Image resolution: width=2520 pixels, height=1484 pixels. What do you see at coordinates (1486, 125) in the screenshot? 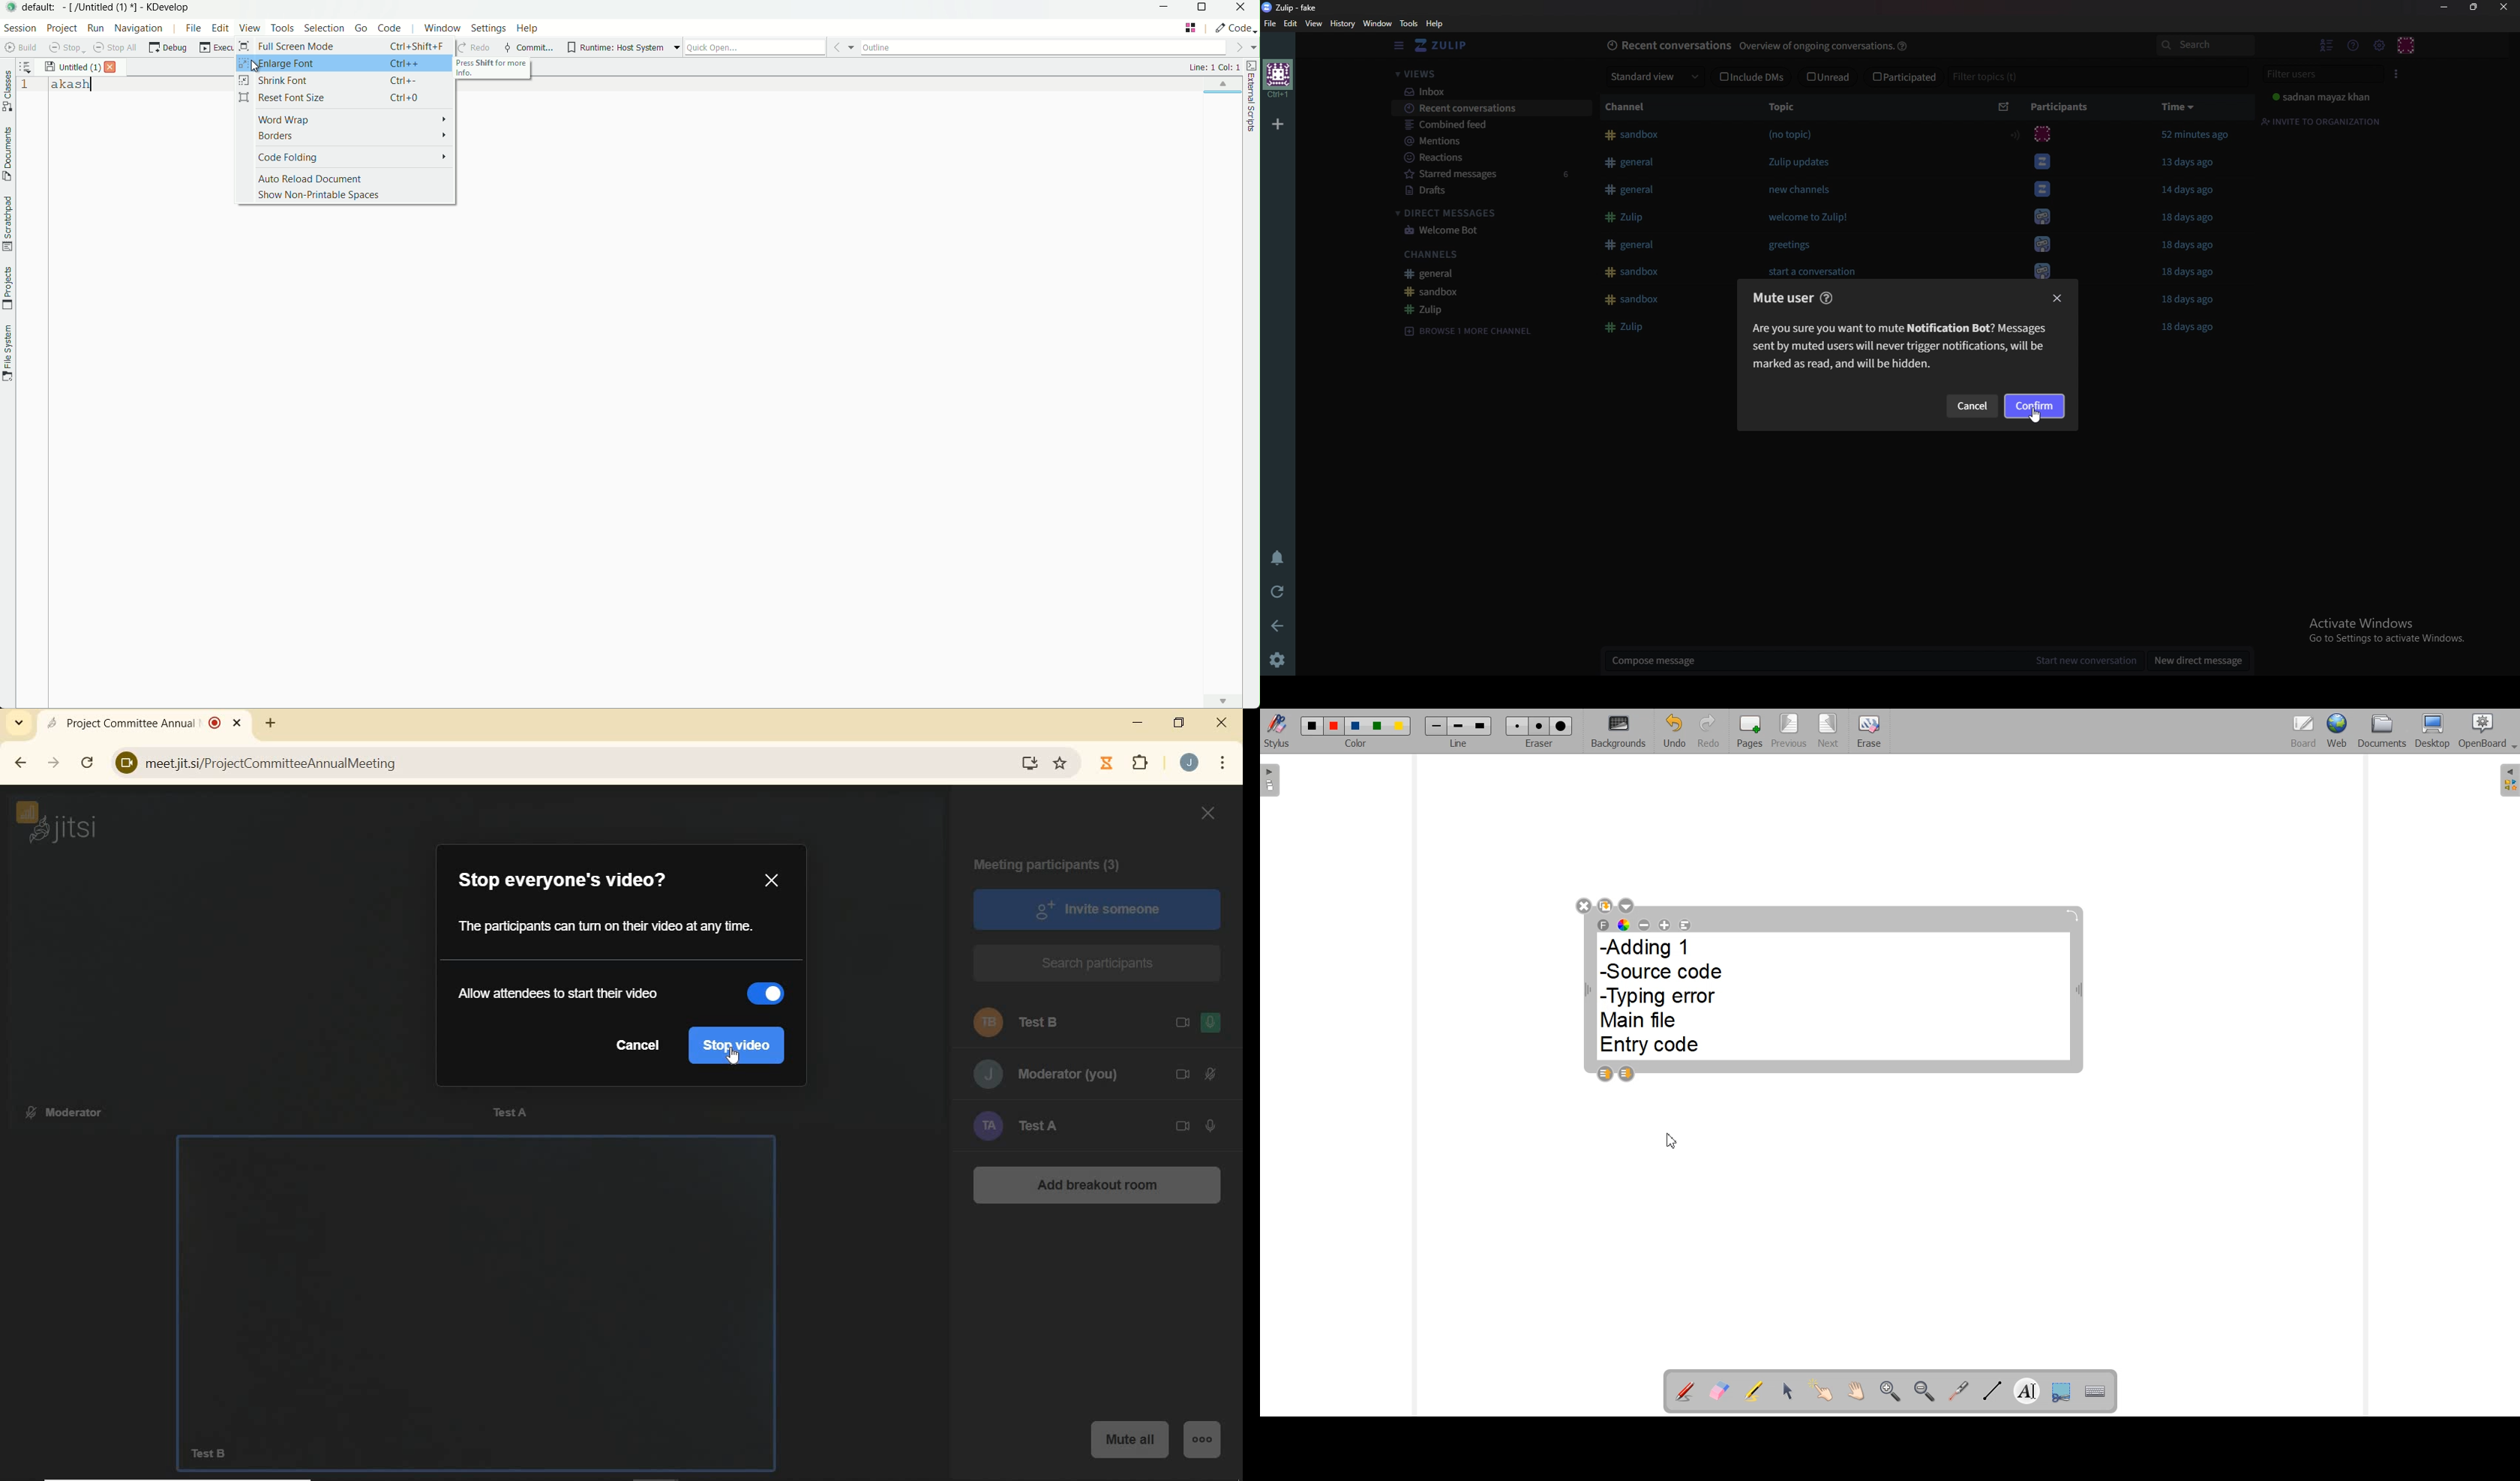
I see `Combined feed` at bounding box center [1486, 125].